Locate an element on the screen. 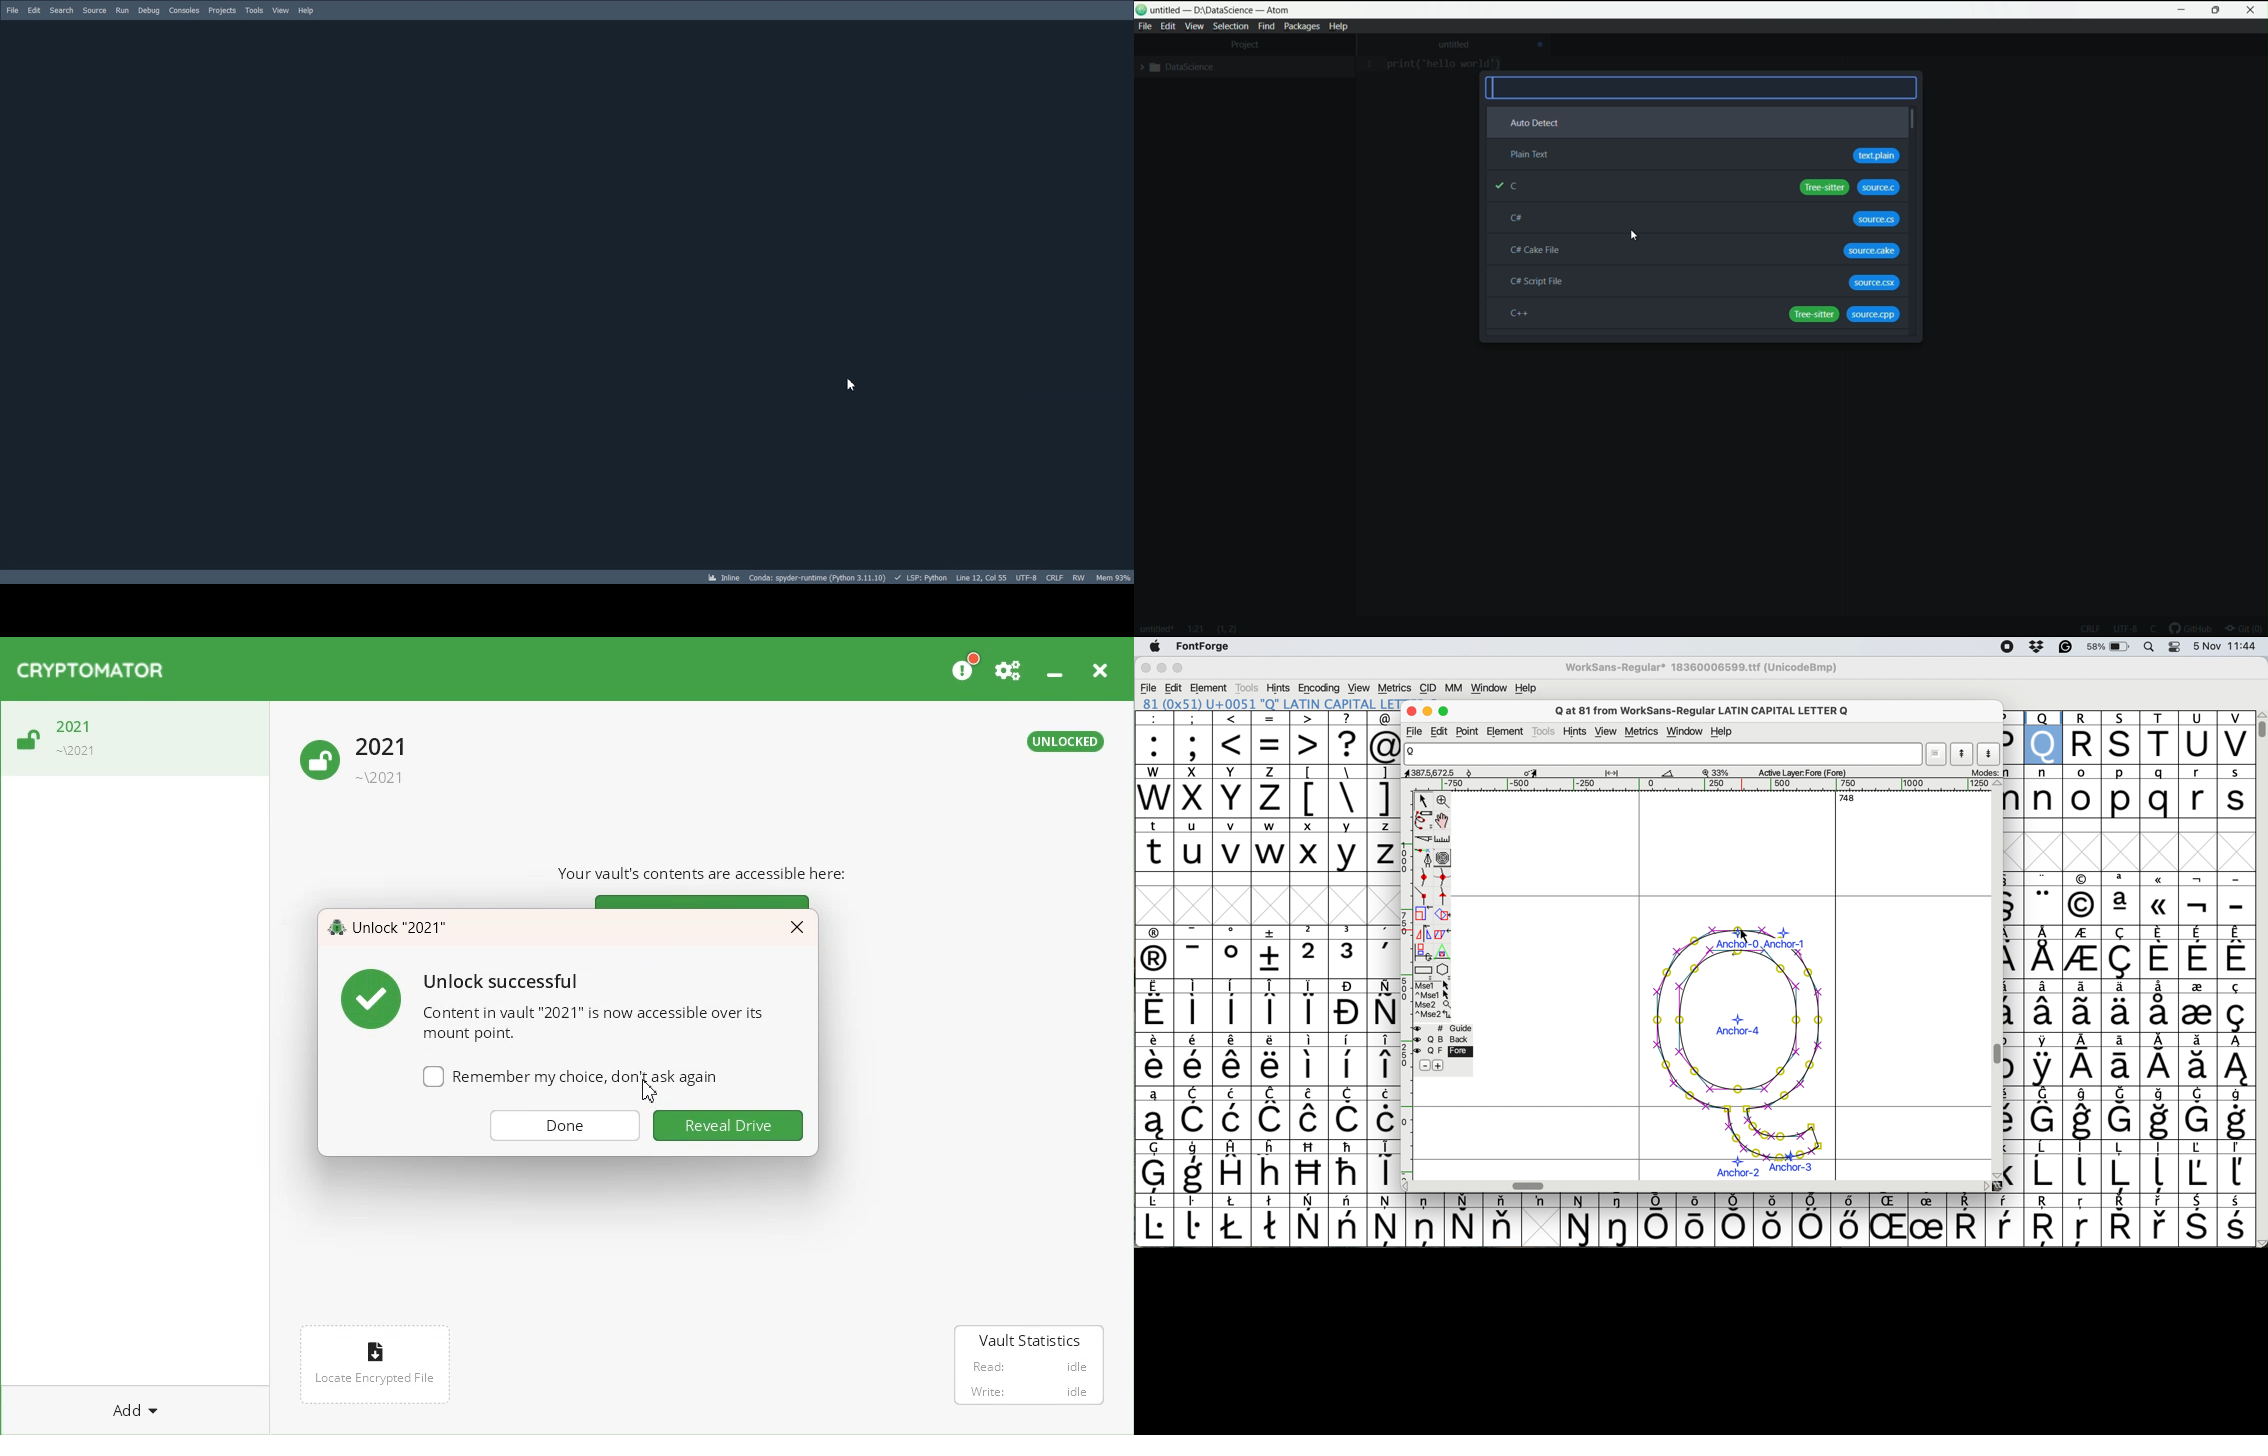  special characters is located at coordinates (1267, 747).